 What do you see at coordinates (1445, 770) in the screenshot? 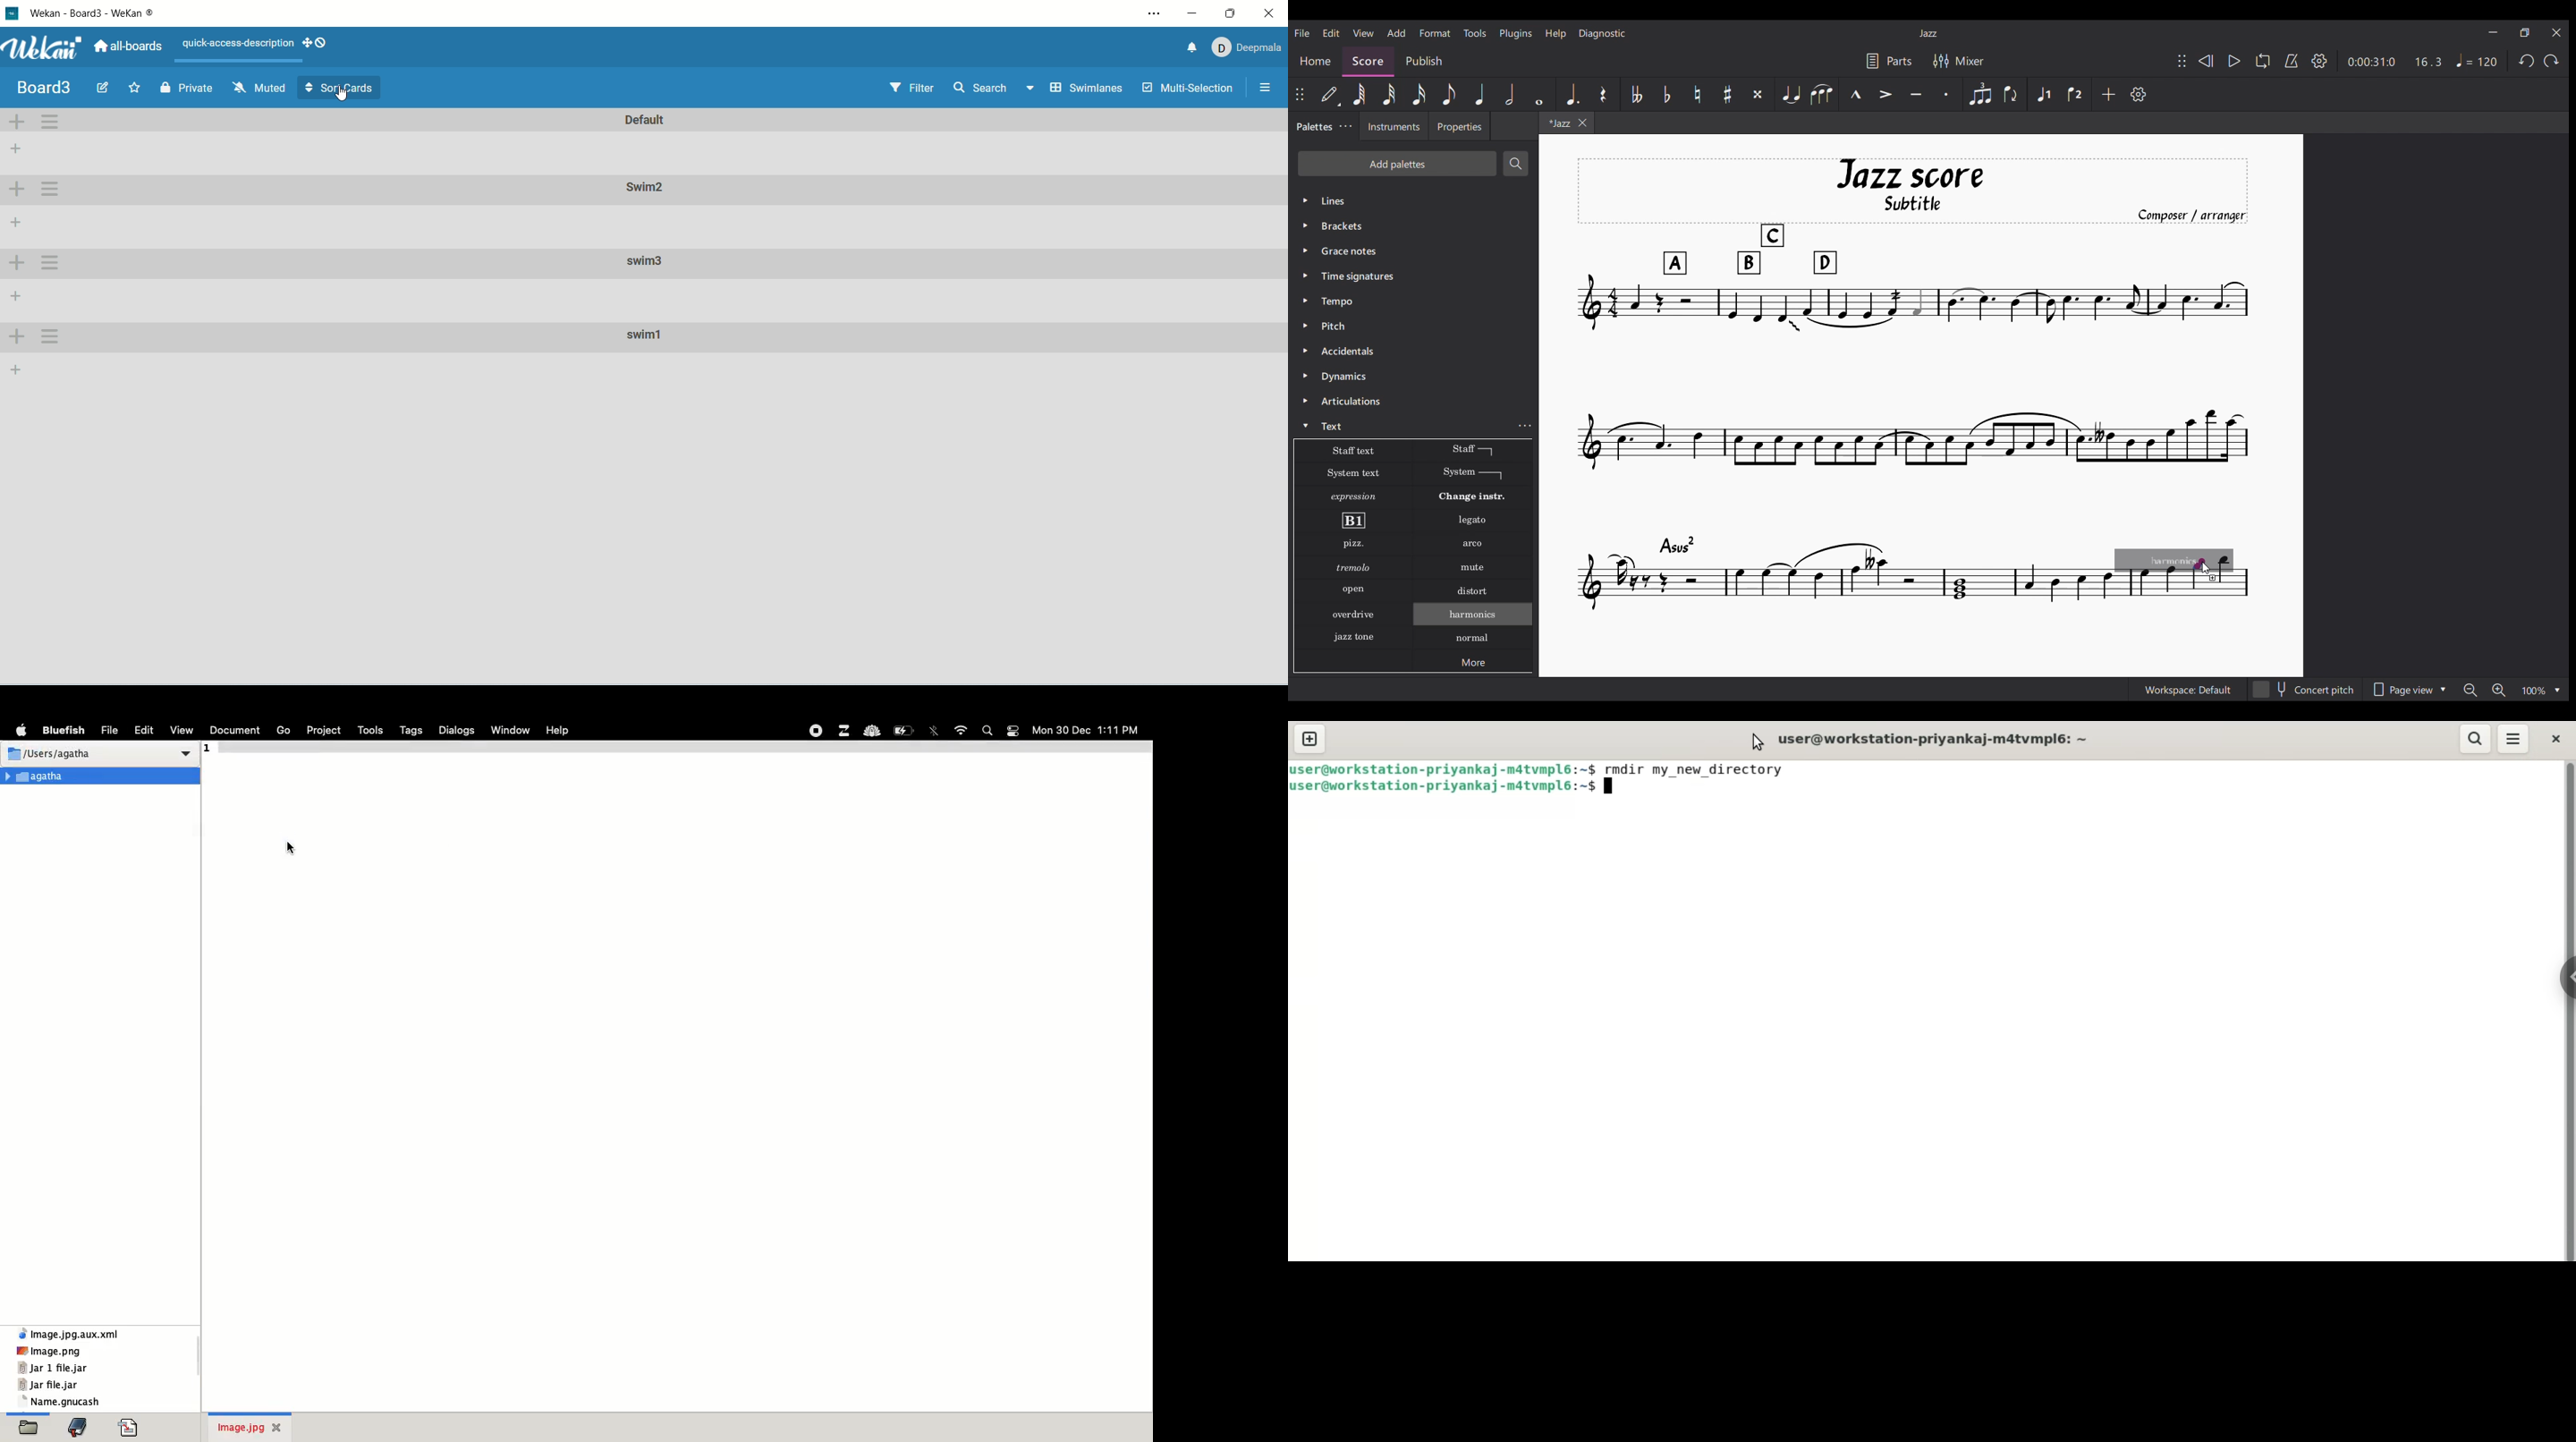
I see `user@workstation-priyanka-m4tvmpl6:~ $` at bounding box center [1445, 770].